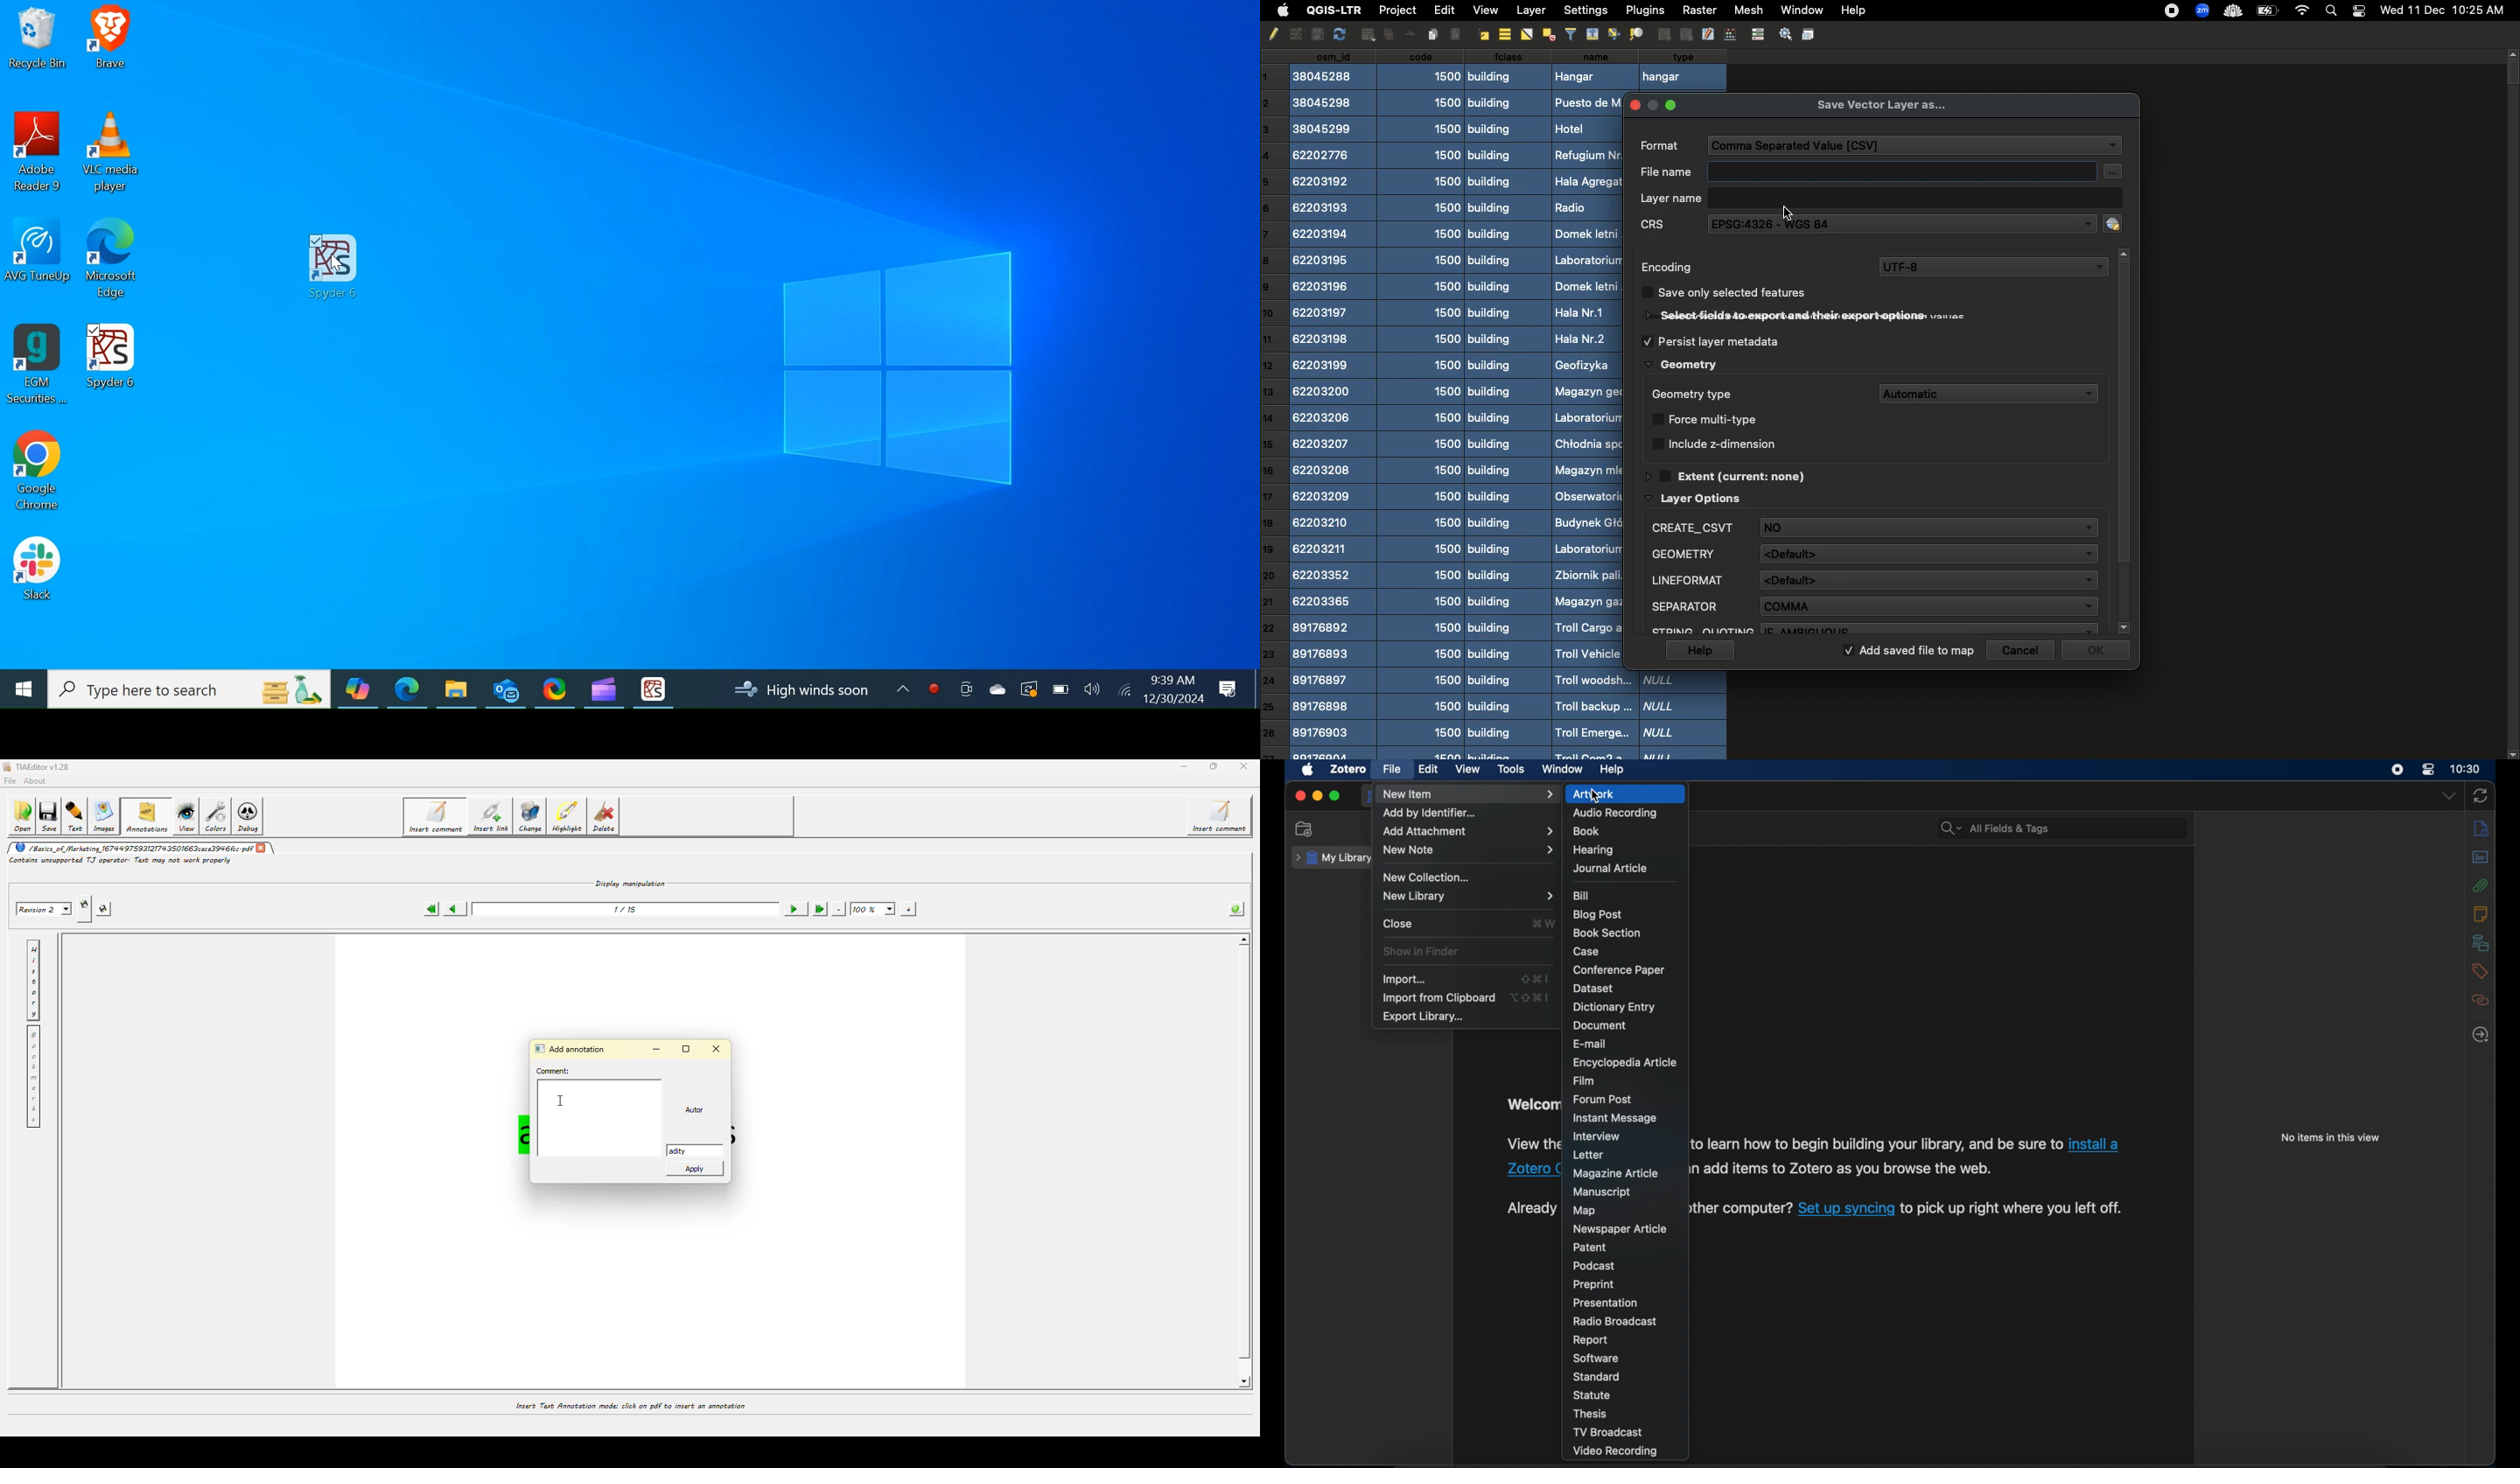 Image resolution: width=2520 pixels, height=1484 pixels. What do you see at coordinates (40, 262) in the screenshot?
I see `AVG TuneUp Desktop Icon` at bounding box center [40, 262].